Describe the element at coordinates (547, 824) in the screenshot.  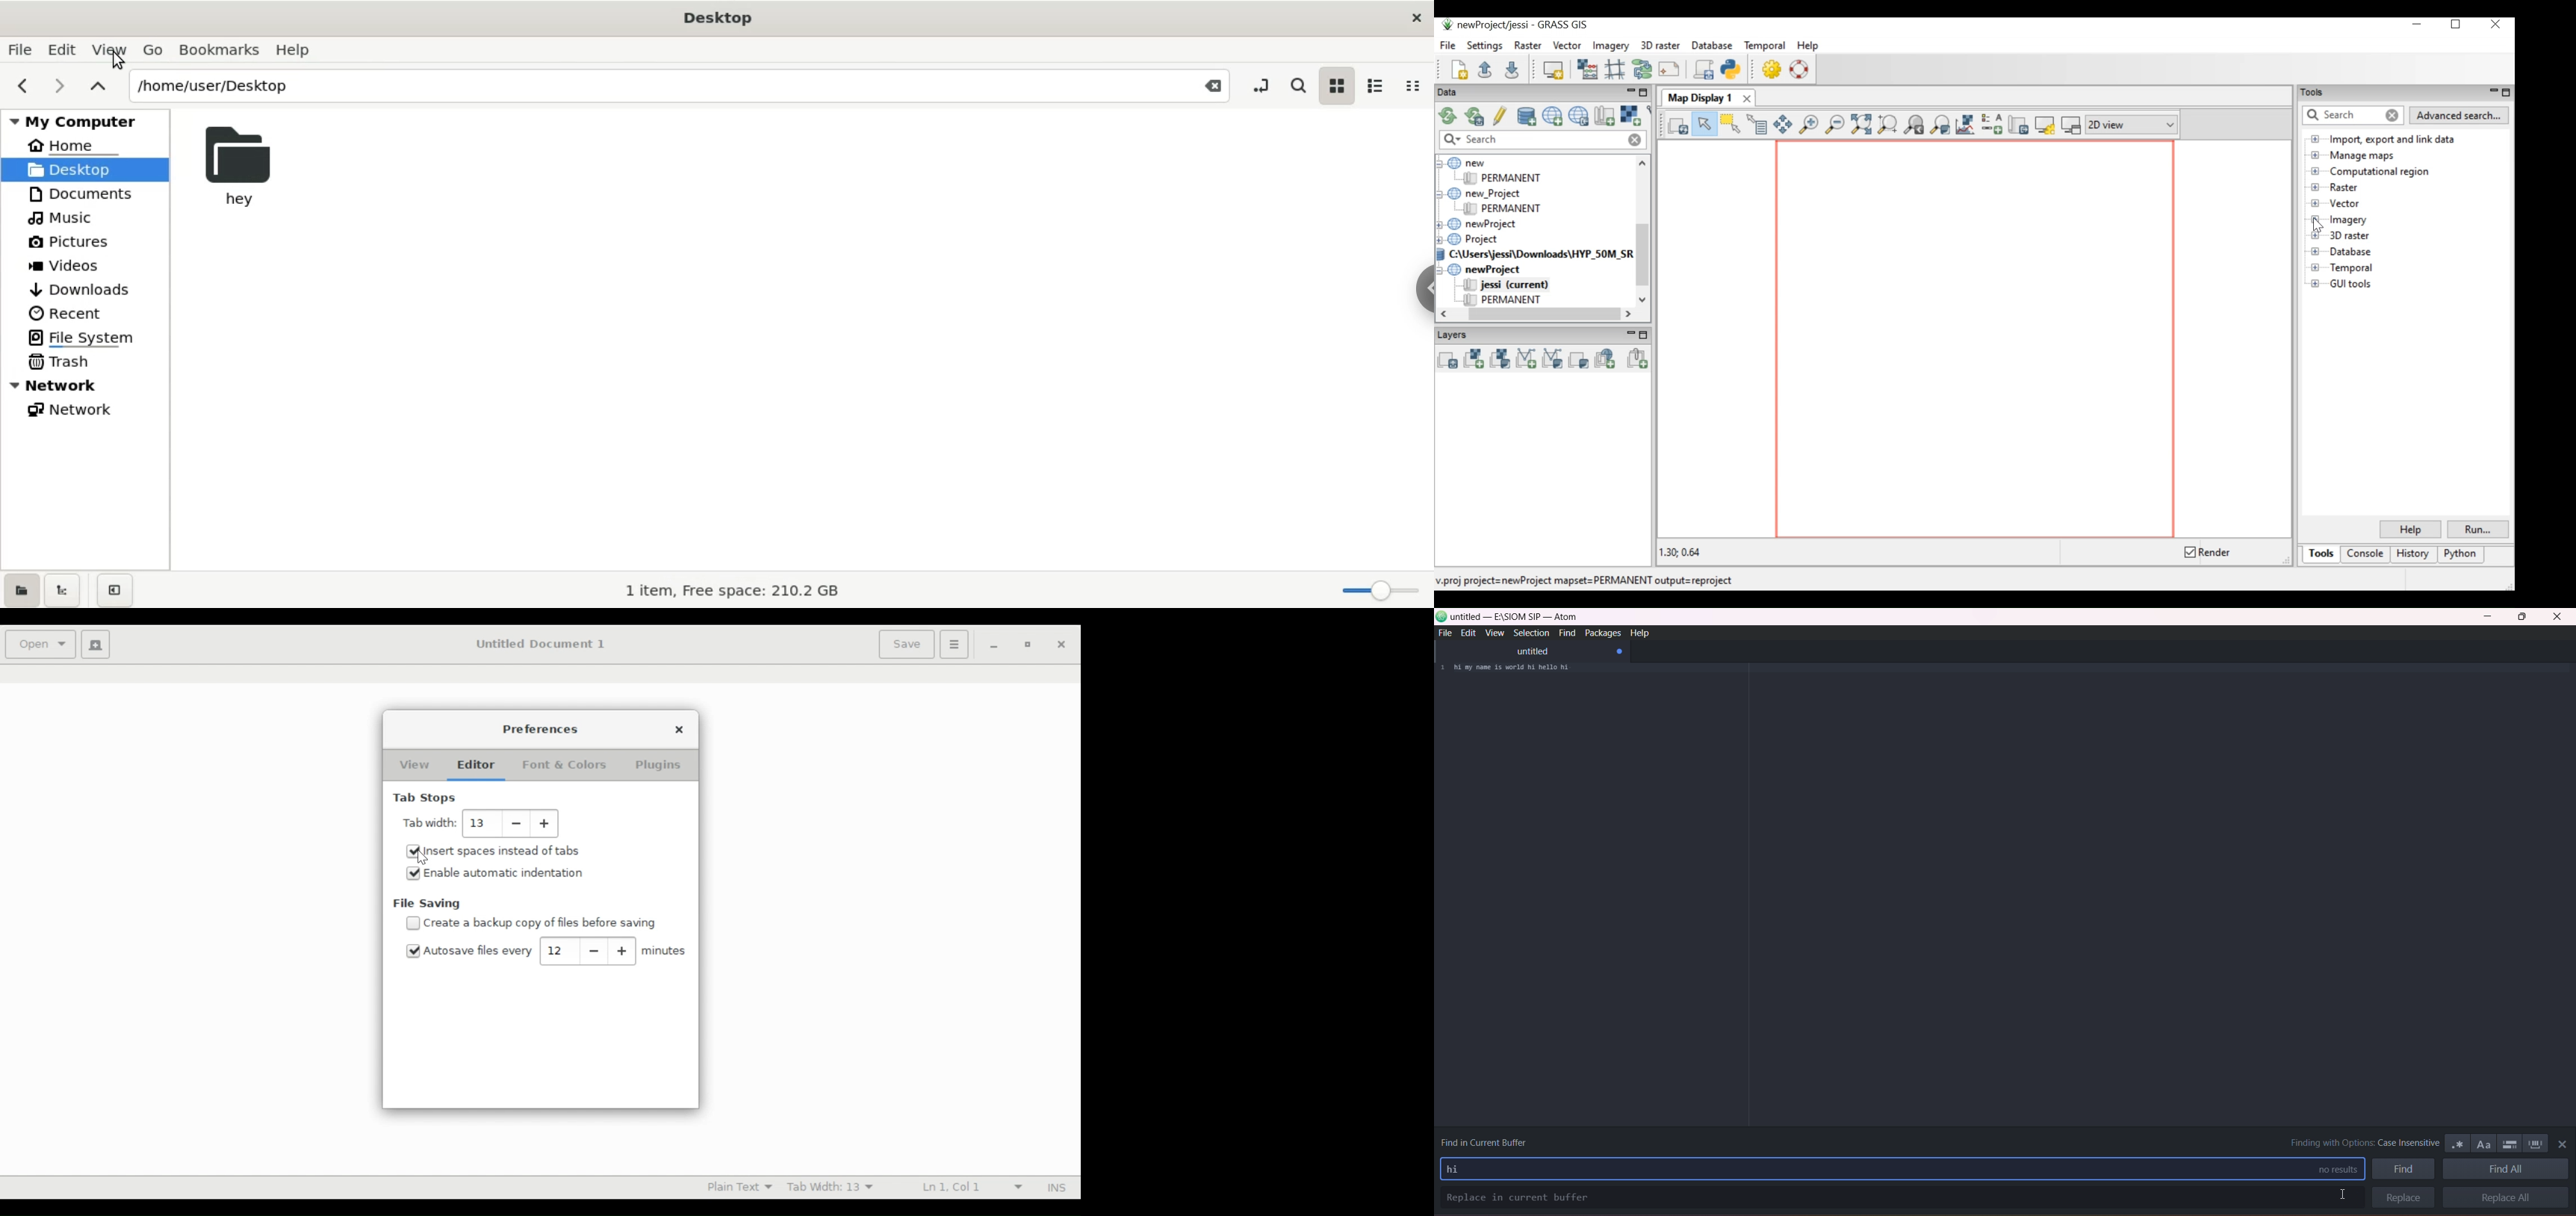
I see `Increase` at that location.